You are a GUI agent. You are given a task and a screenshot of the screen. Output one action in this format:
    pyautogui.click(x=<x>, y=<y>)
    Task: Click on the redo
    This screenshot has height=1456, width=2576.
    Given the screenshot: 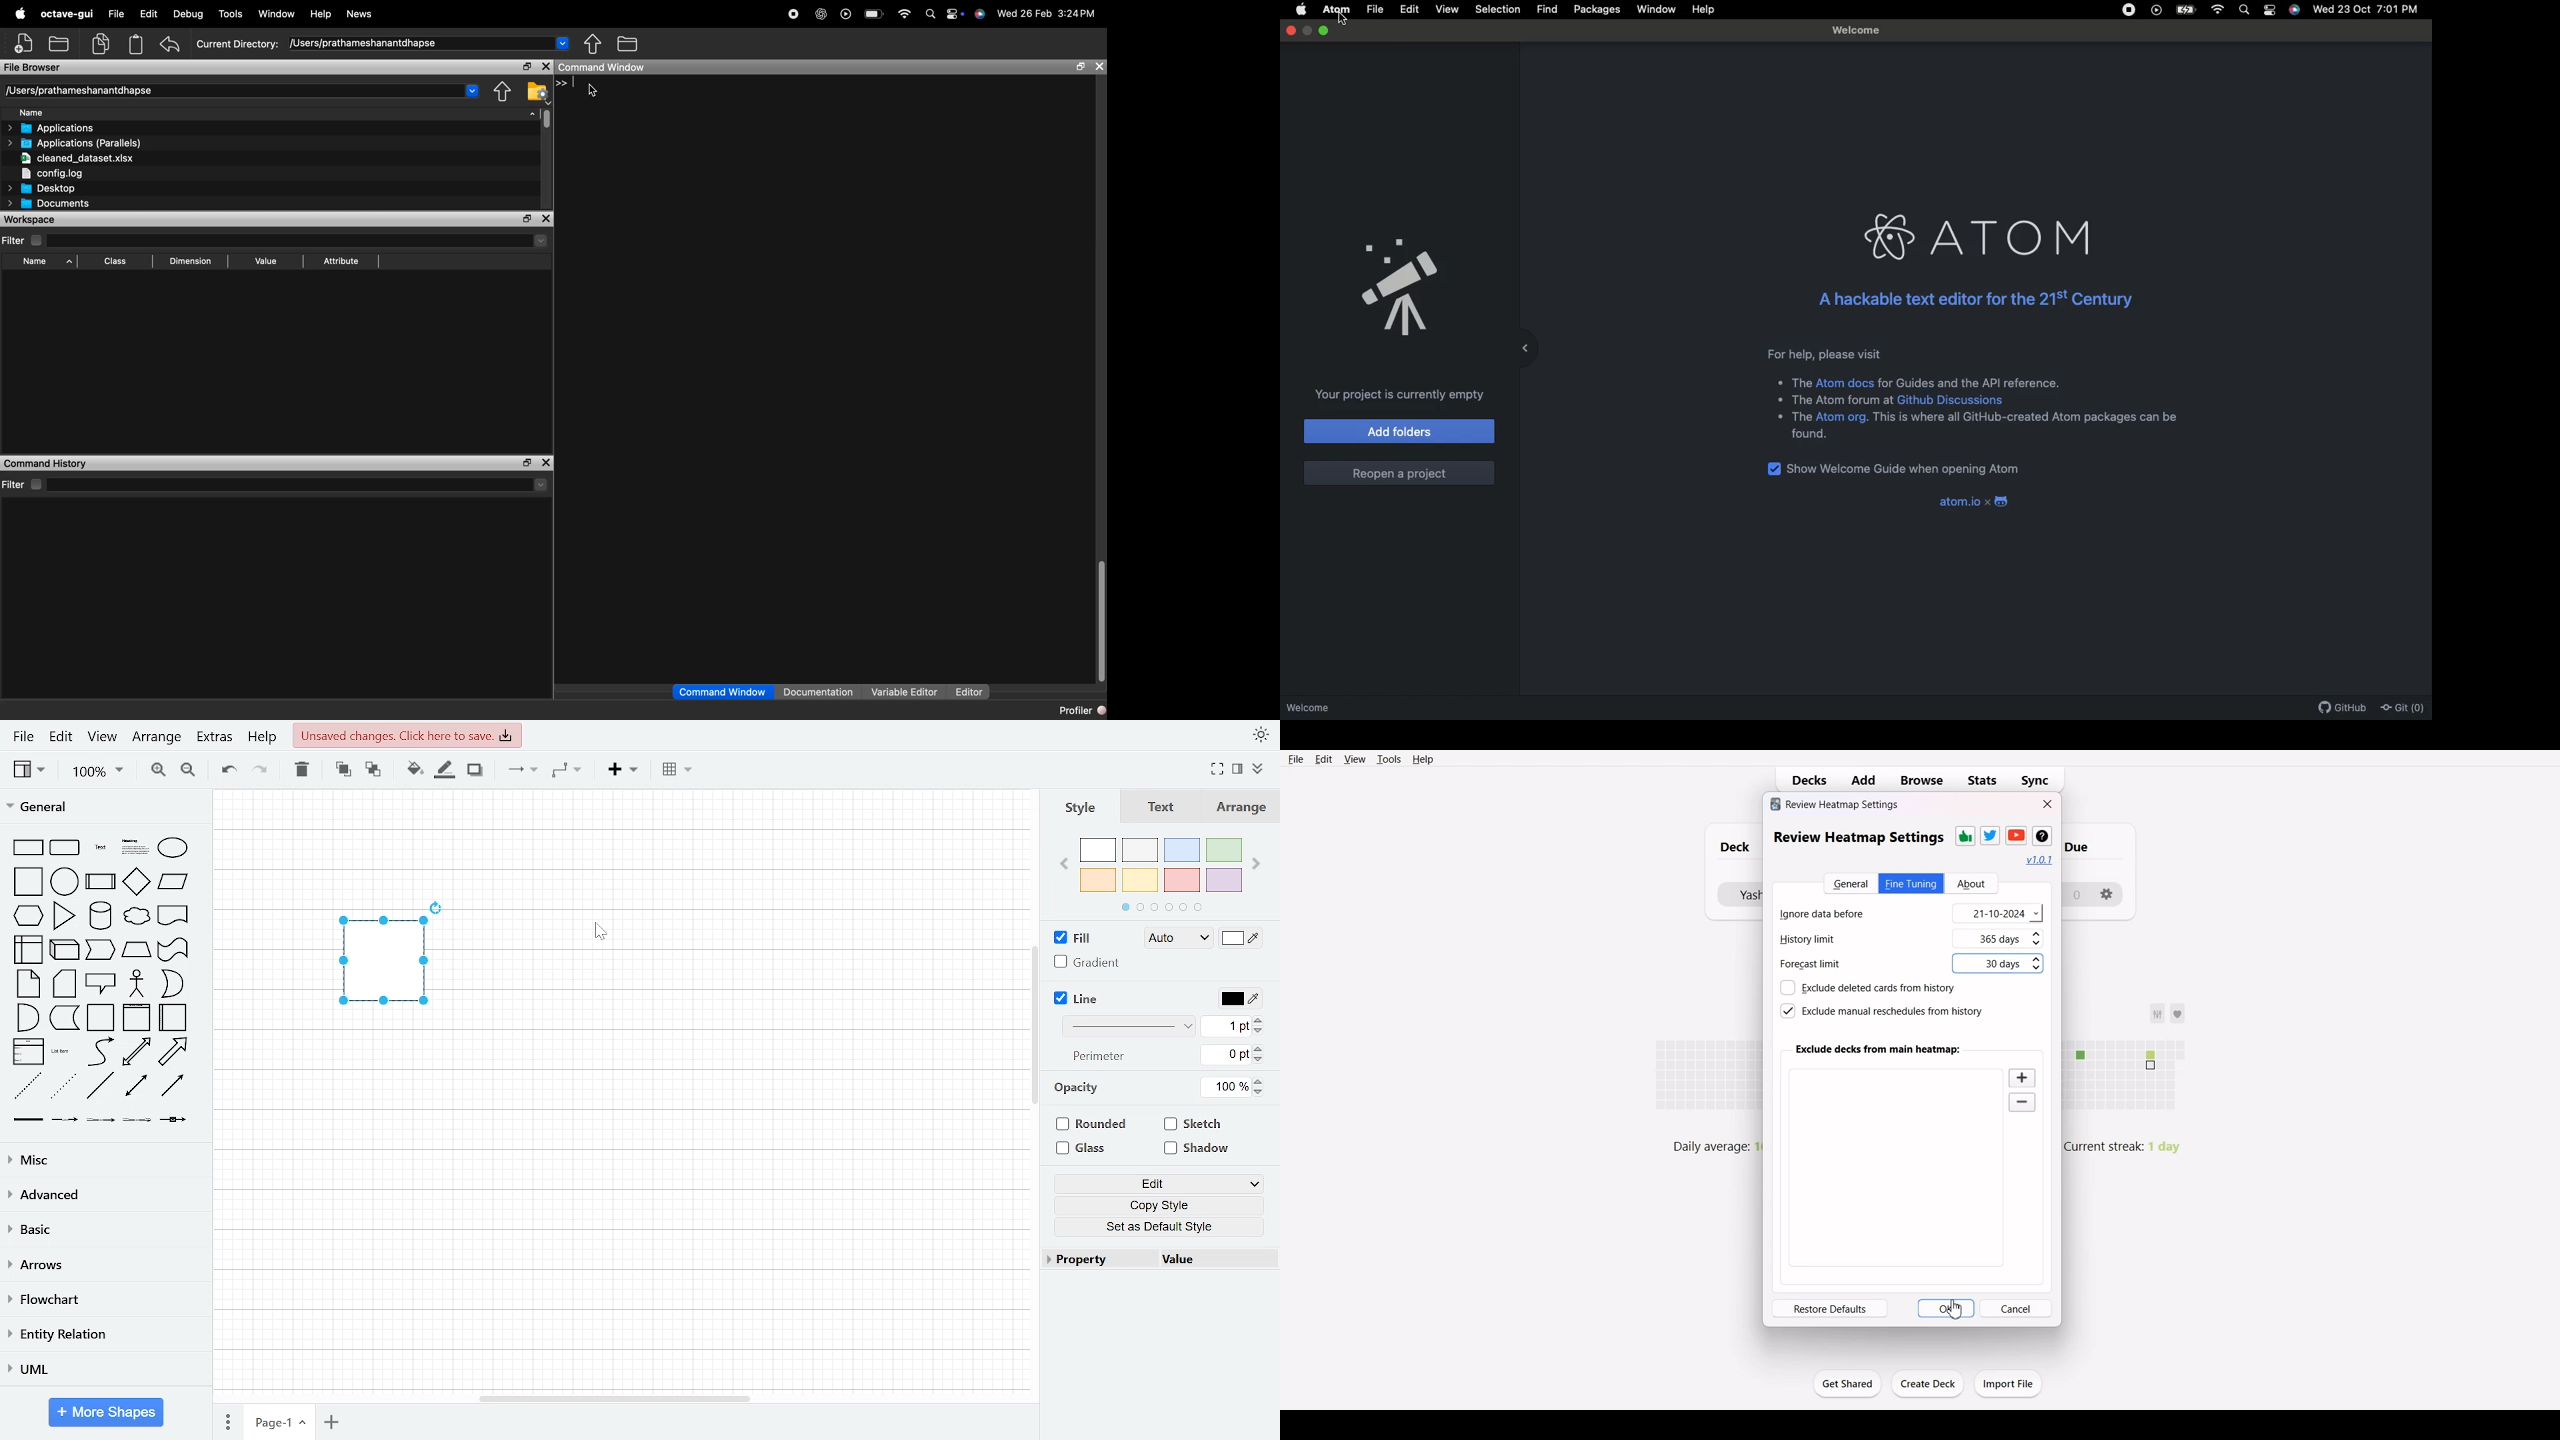 What is the action you would take?
    pyautogui.click(x=260, y=770)
    